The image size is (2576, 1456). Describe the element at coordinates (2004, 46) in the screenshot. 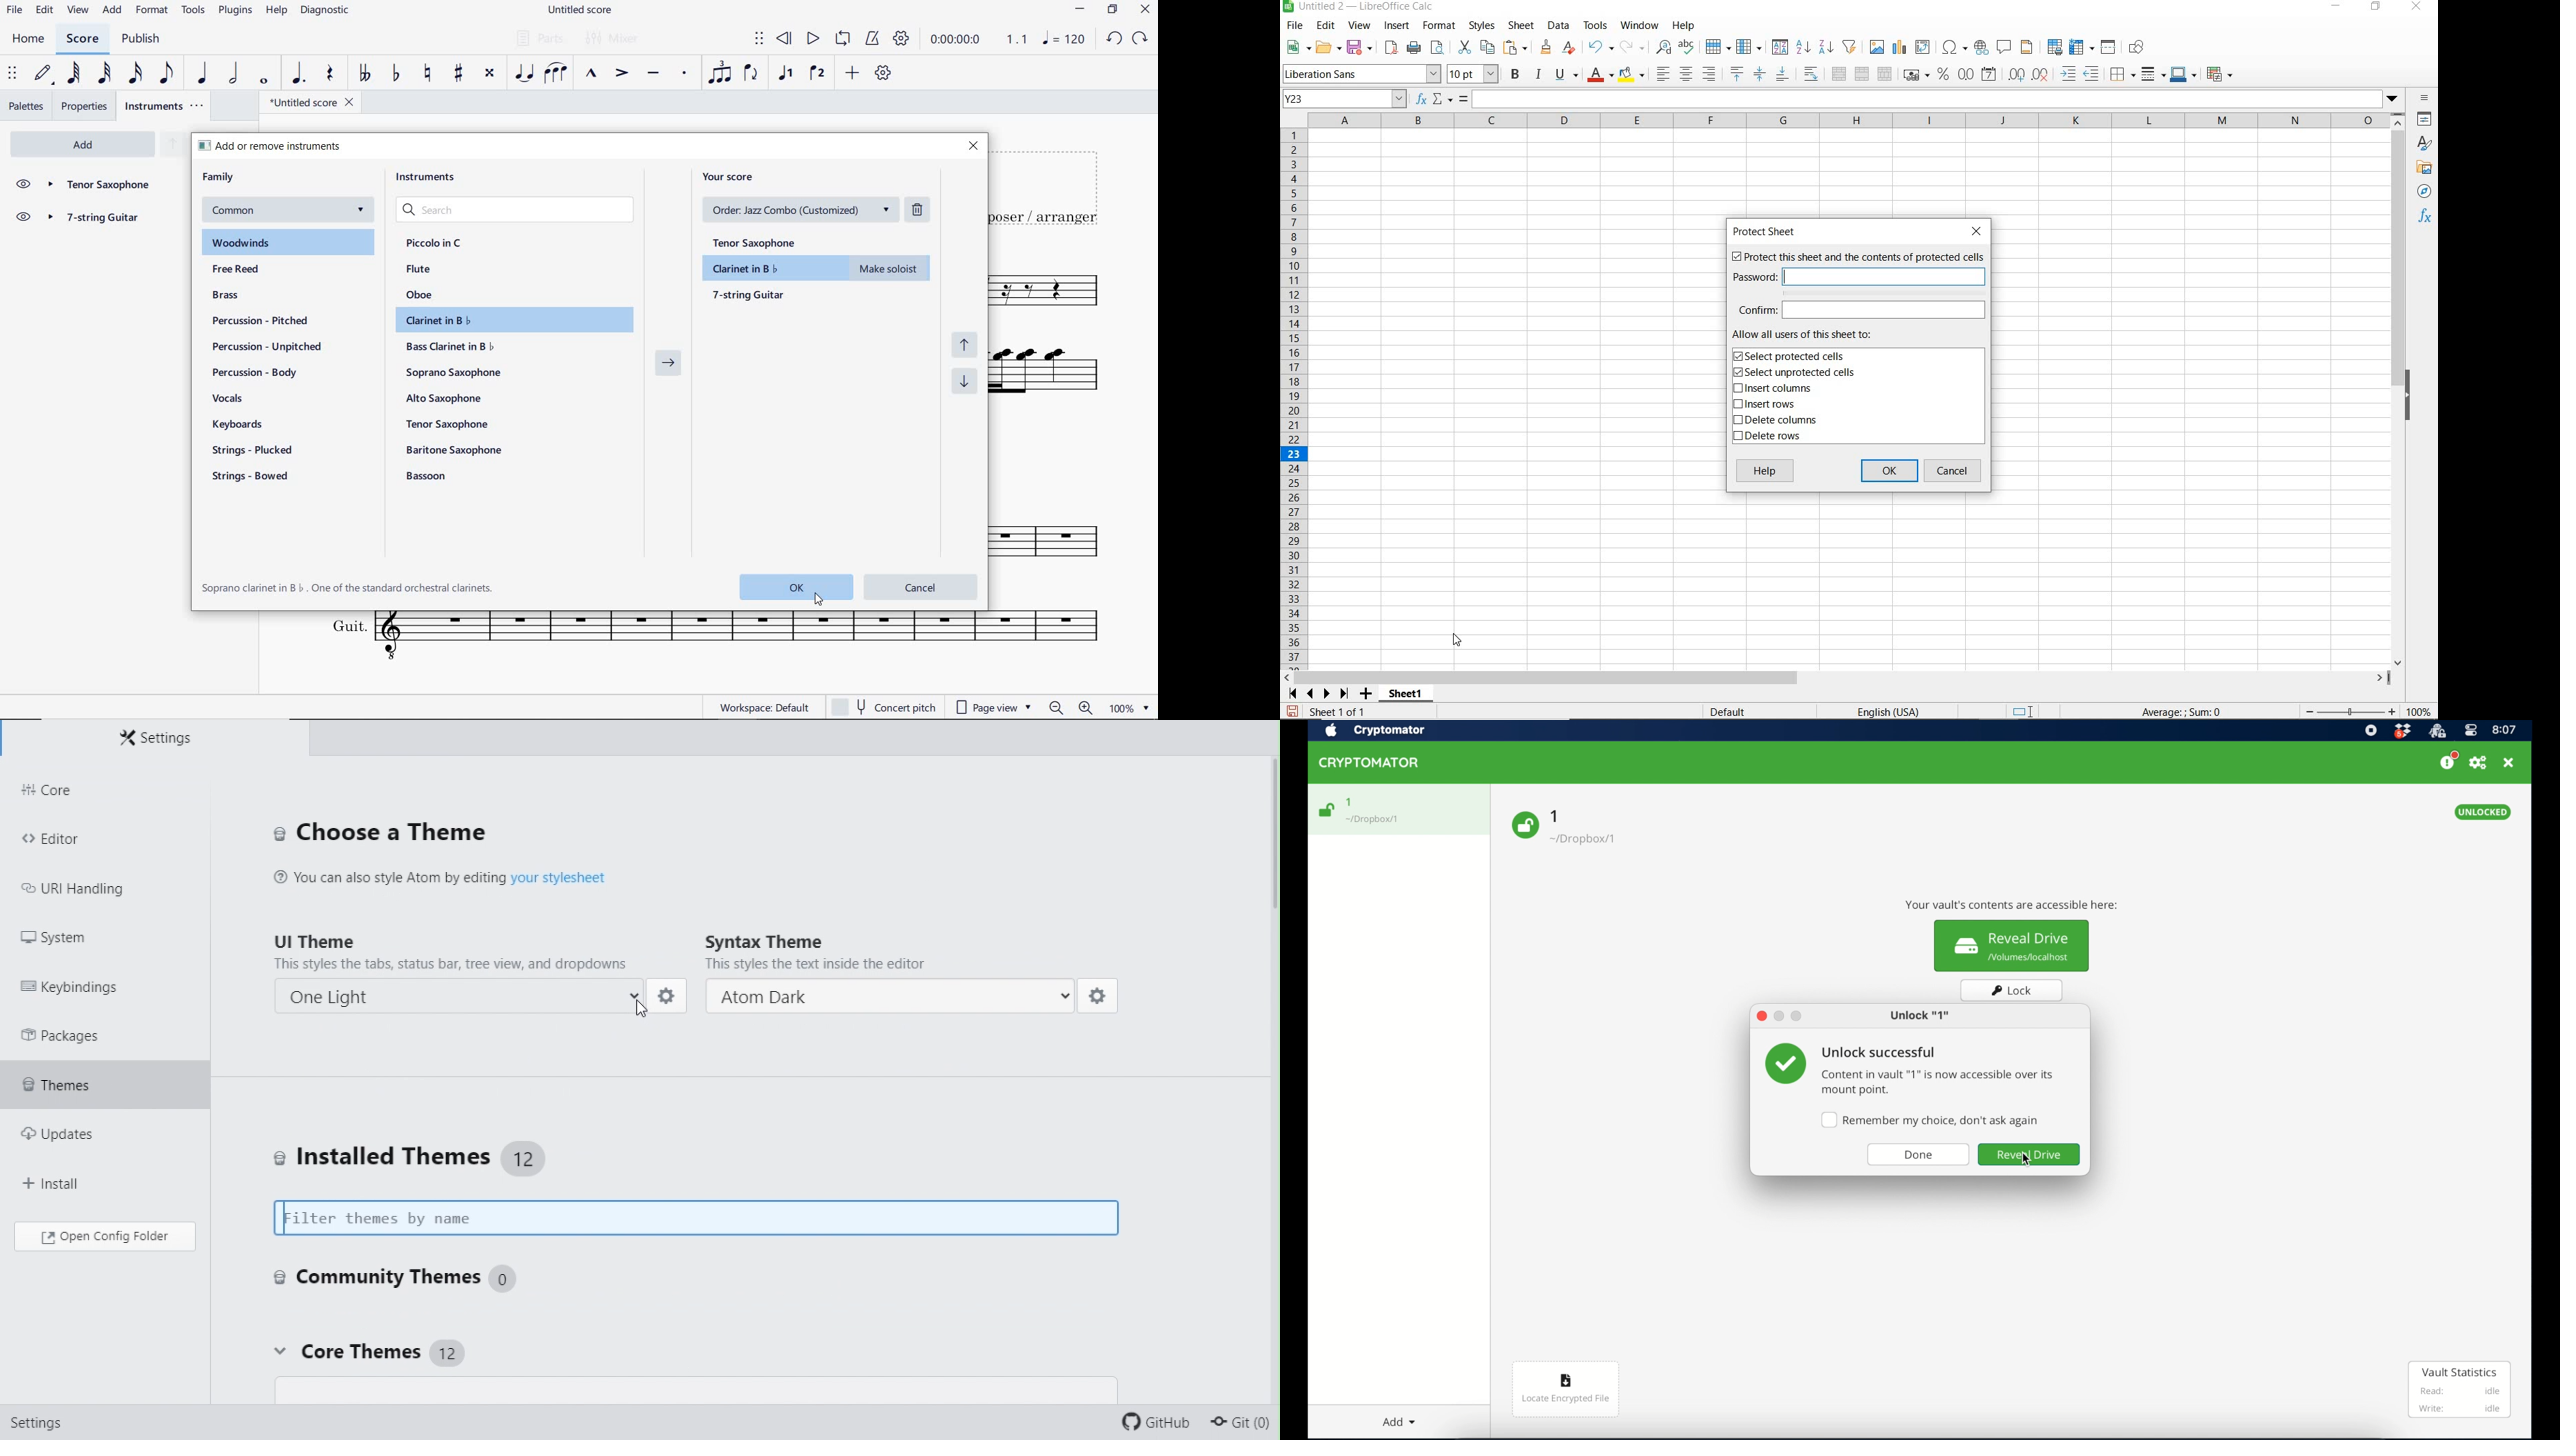

I see `INSERT COMMENT` at that location.